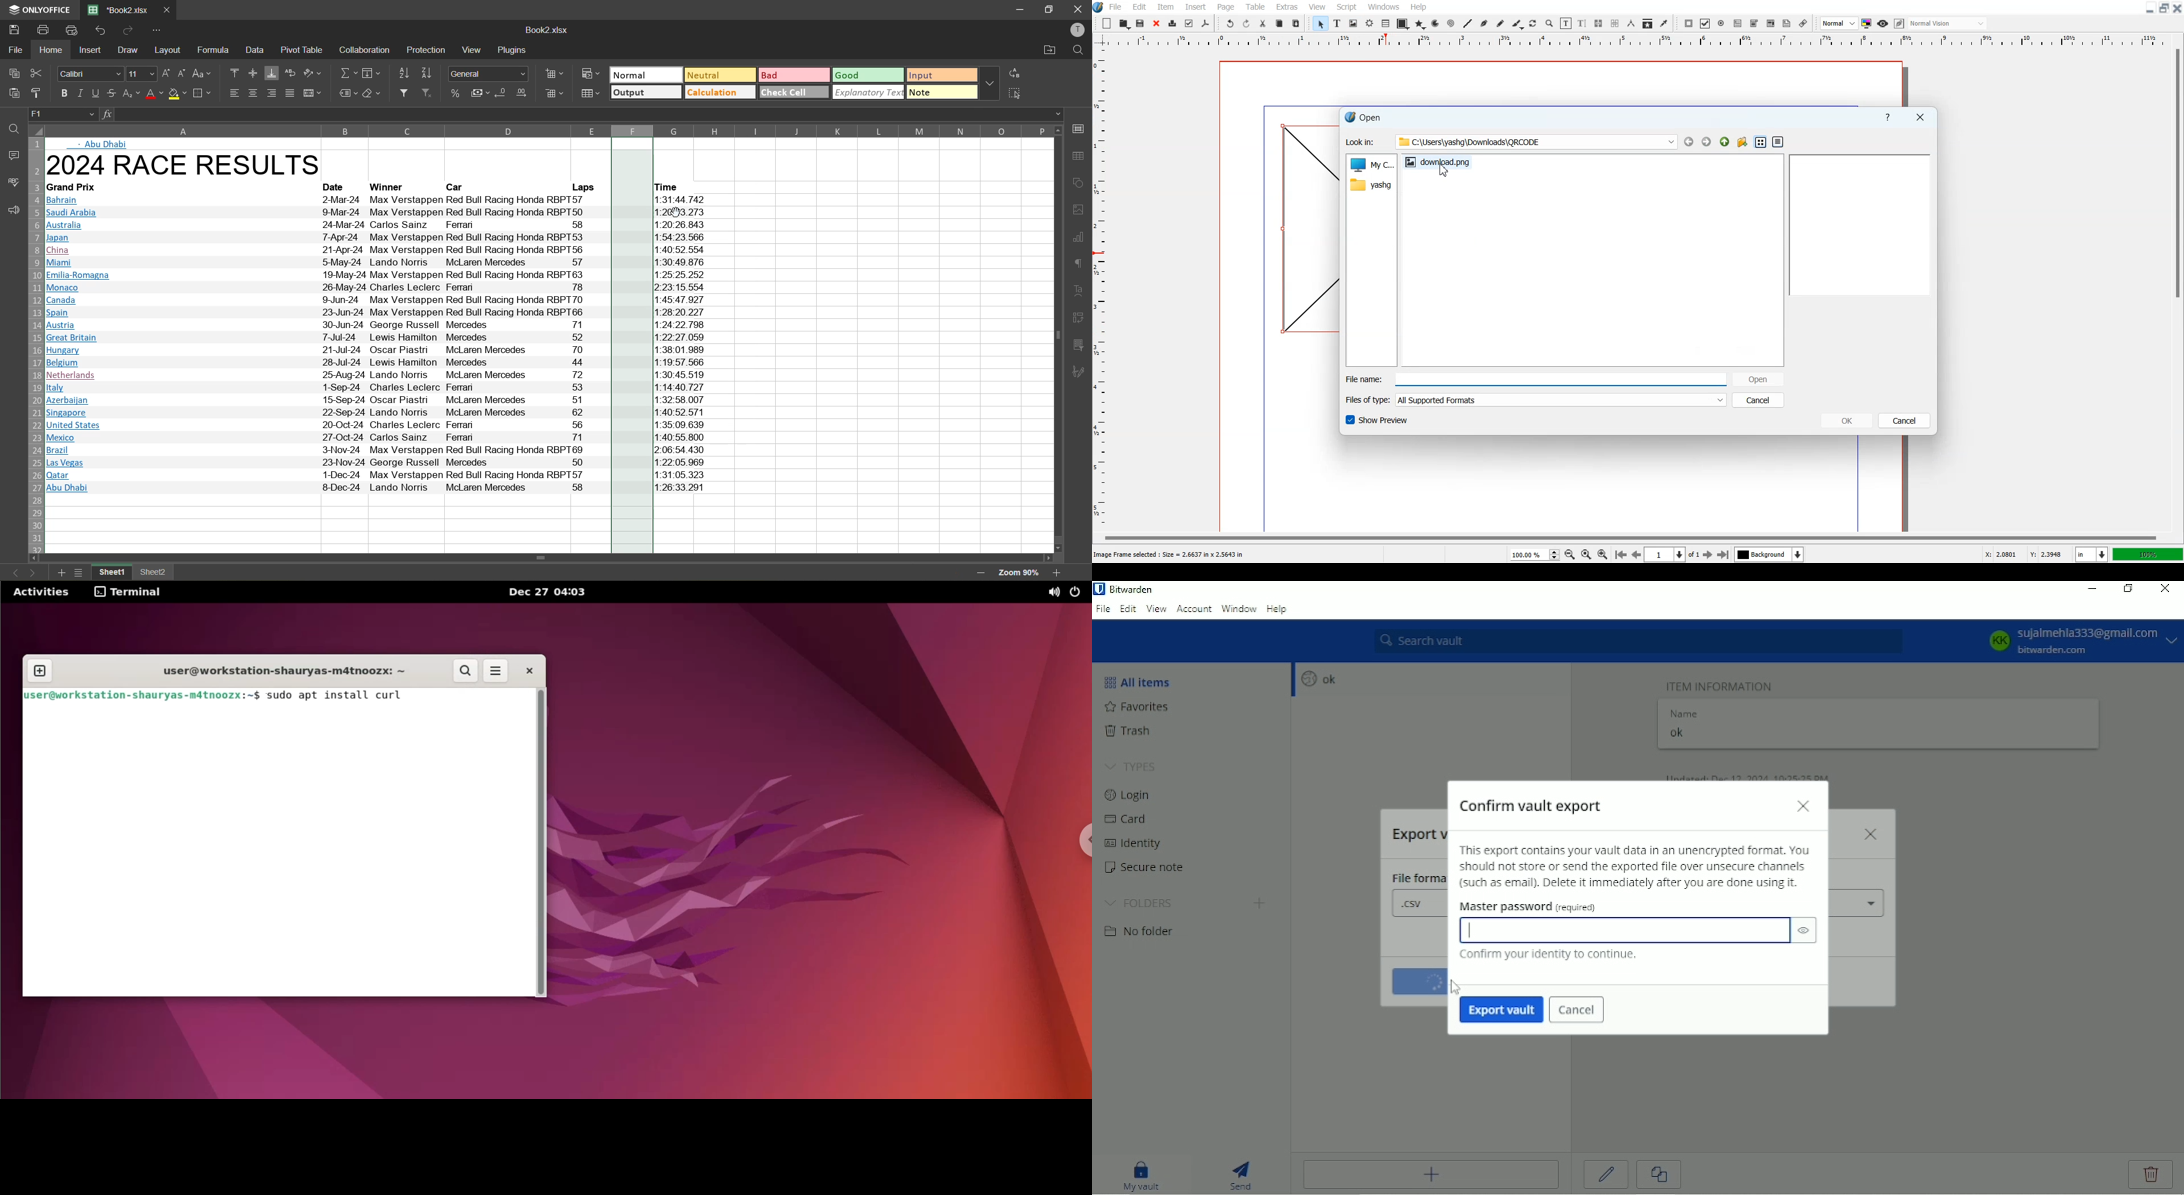 Image resolution: width=2184 pixels, height=1204 pixels. Describe the element at coordinates (1860, 225) in the screenshot. I see `File Overview` at that location.